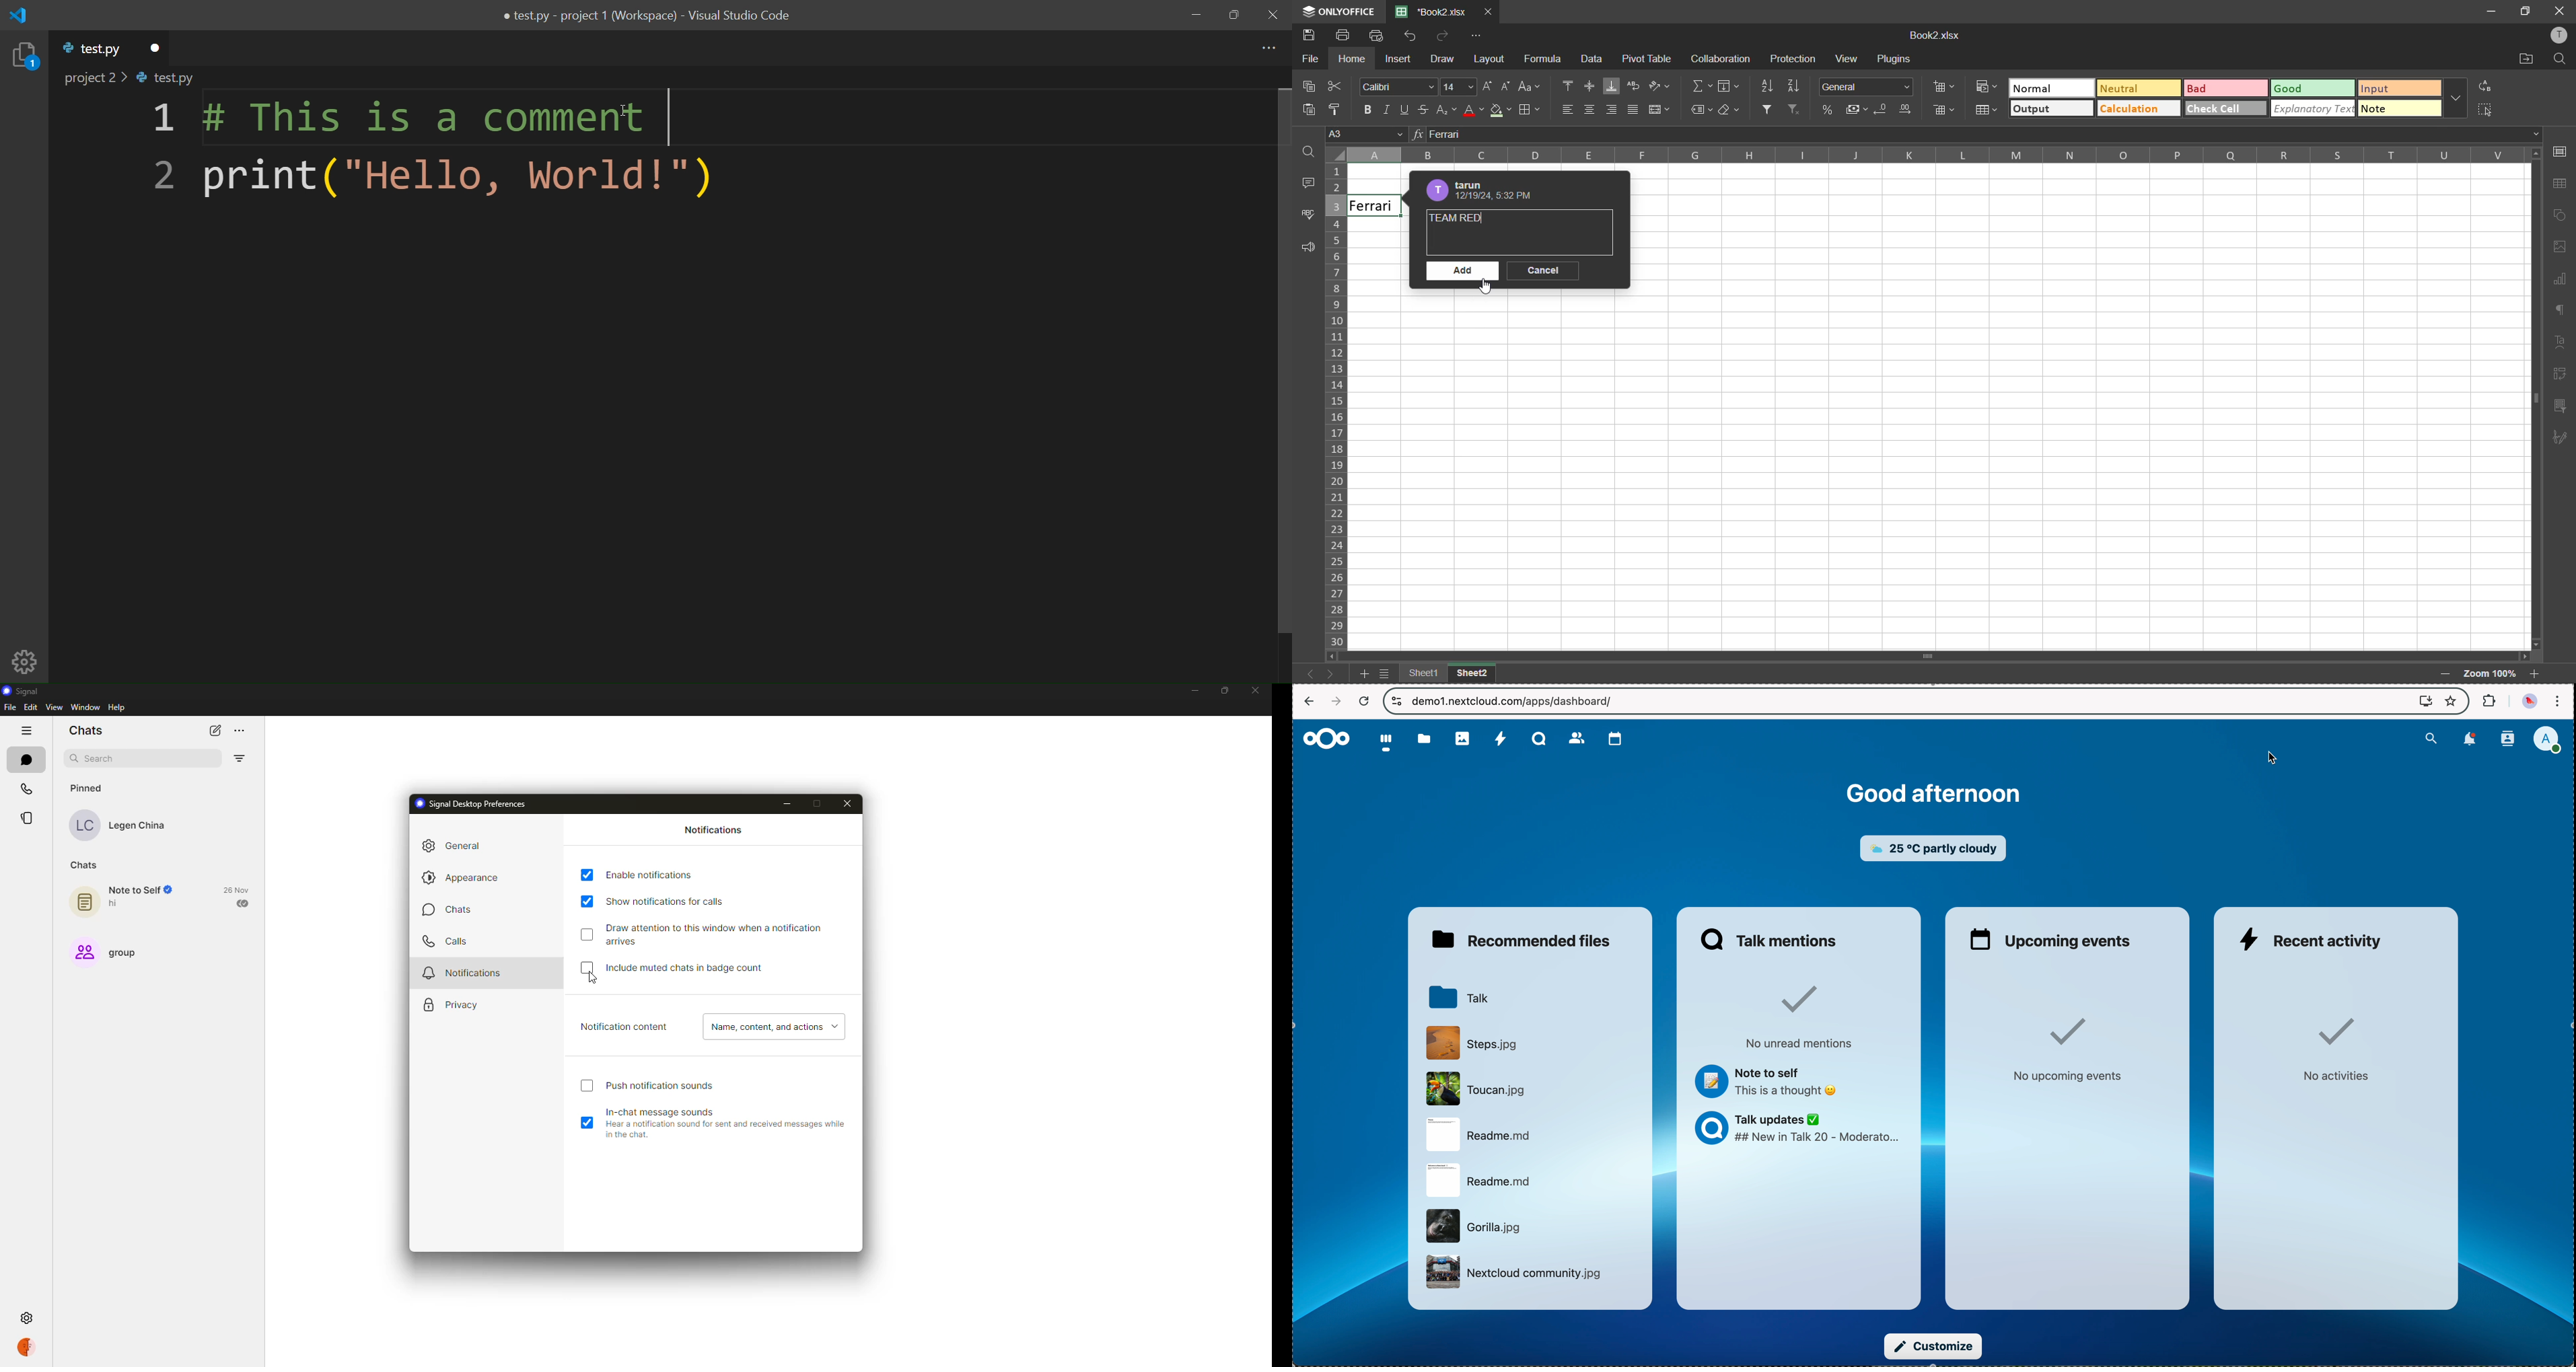 The image size is (2576, 1372). Describe the element at coordinates (27, 731) in the screenshot. I see `hide tabs` at that location.